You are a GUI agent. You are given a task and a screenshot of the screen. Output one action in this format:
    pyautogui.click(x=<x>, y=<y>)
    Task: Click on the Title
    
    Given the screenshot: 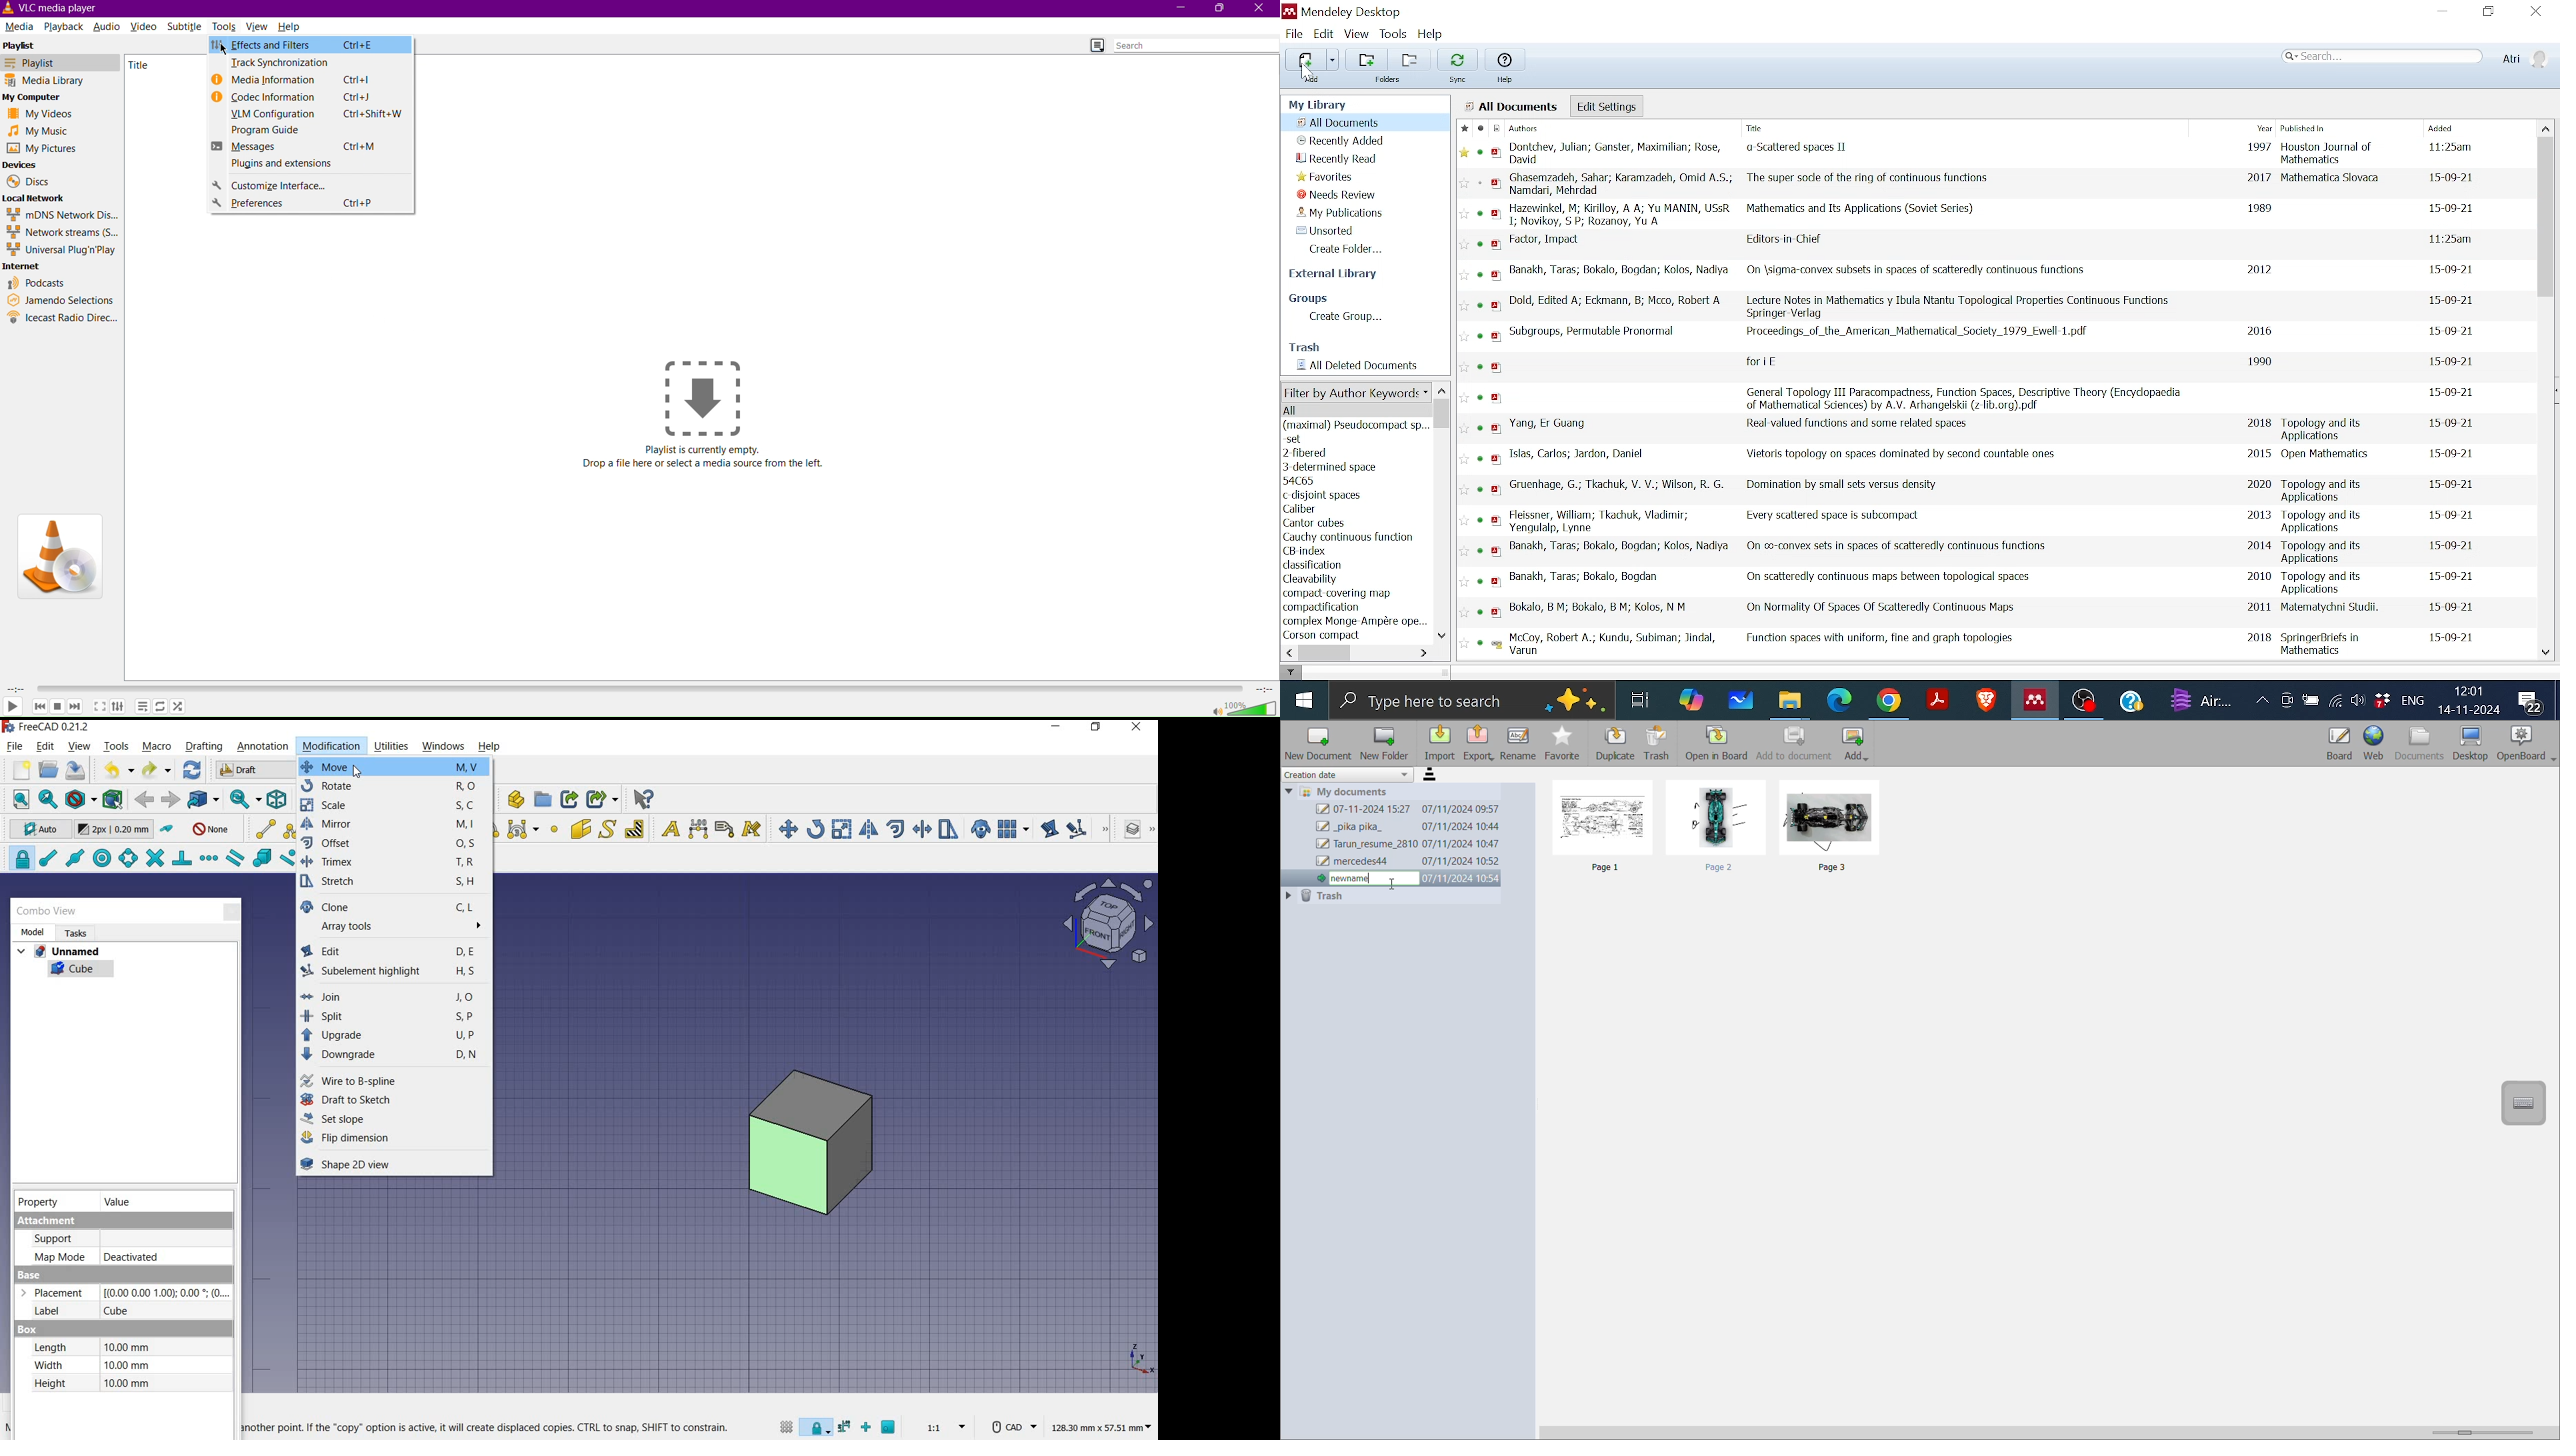 What is the action you would take?
    pyautogui.click(x=1885, y=607)
    